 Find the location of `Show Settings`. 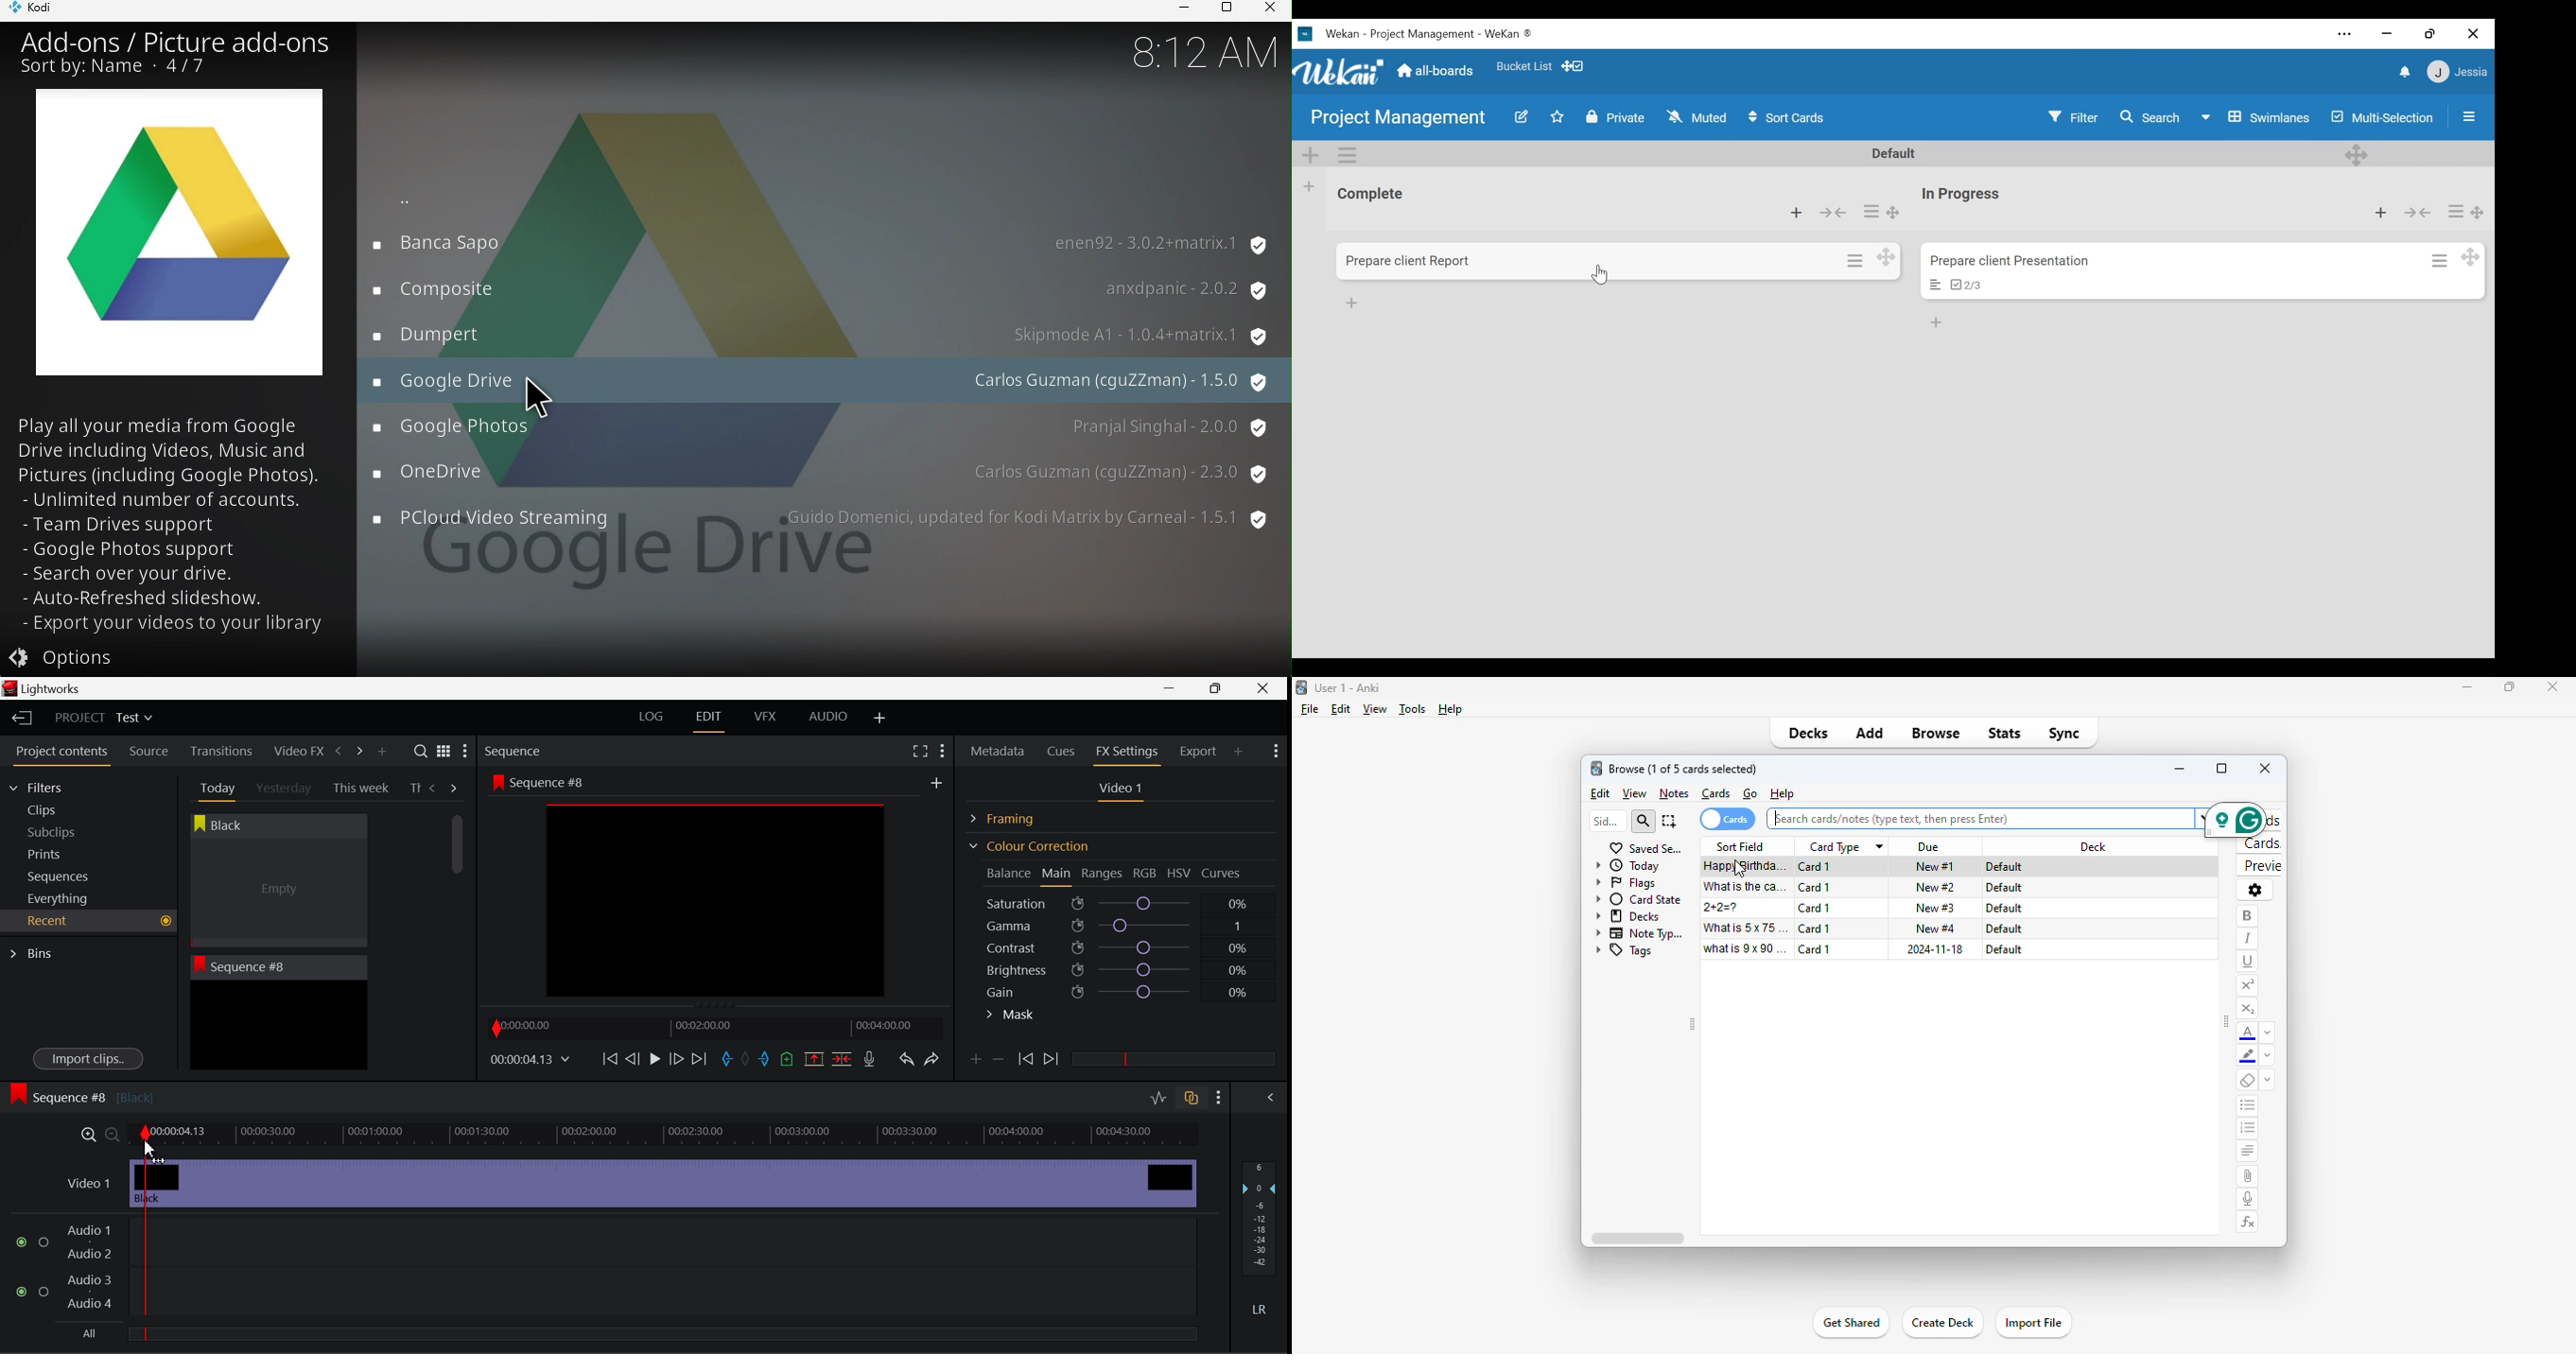

Show Settings is located at coordinates (1274, 749).